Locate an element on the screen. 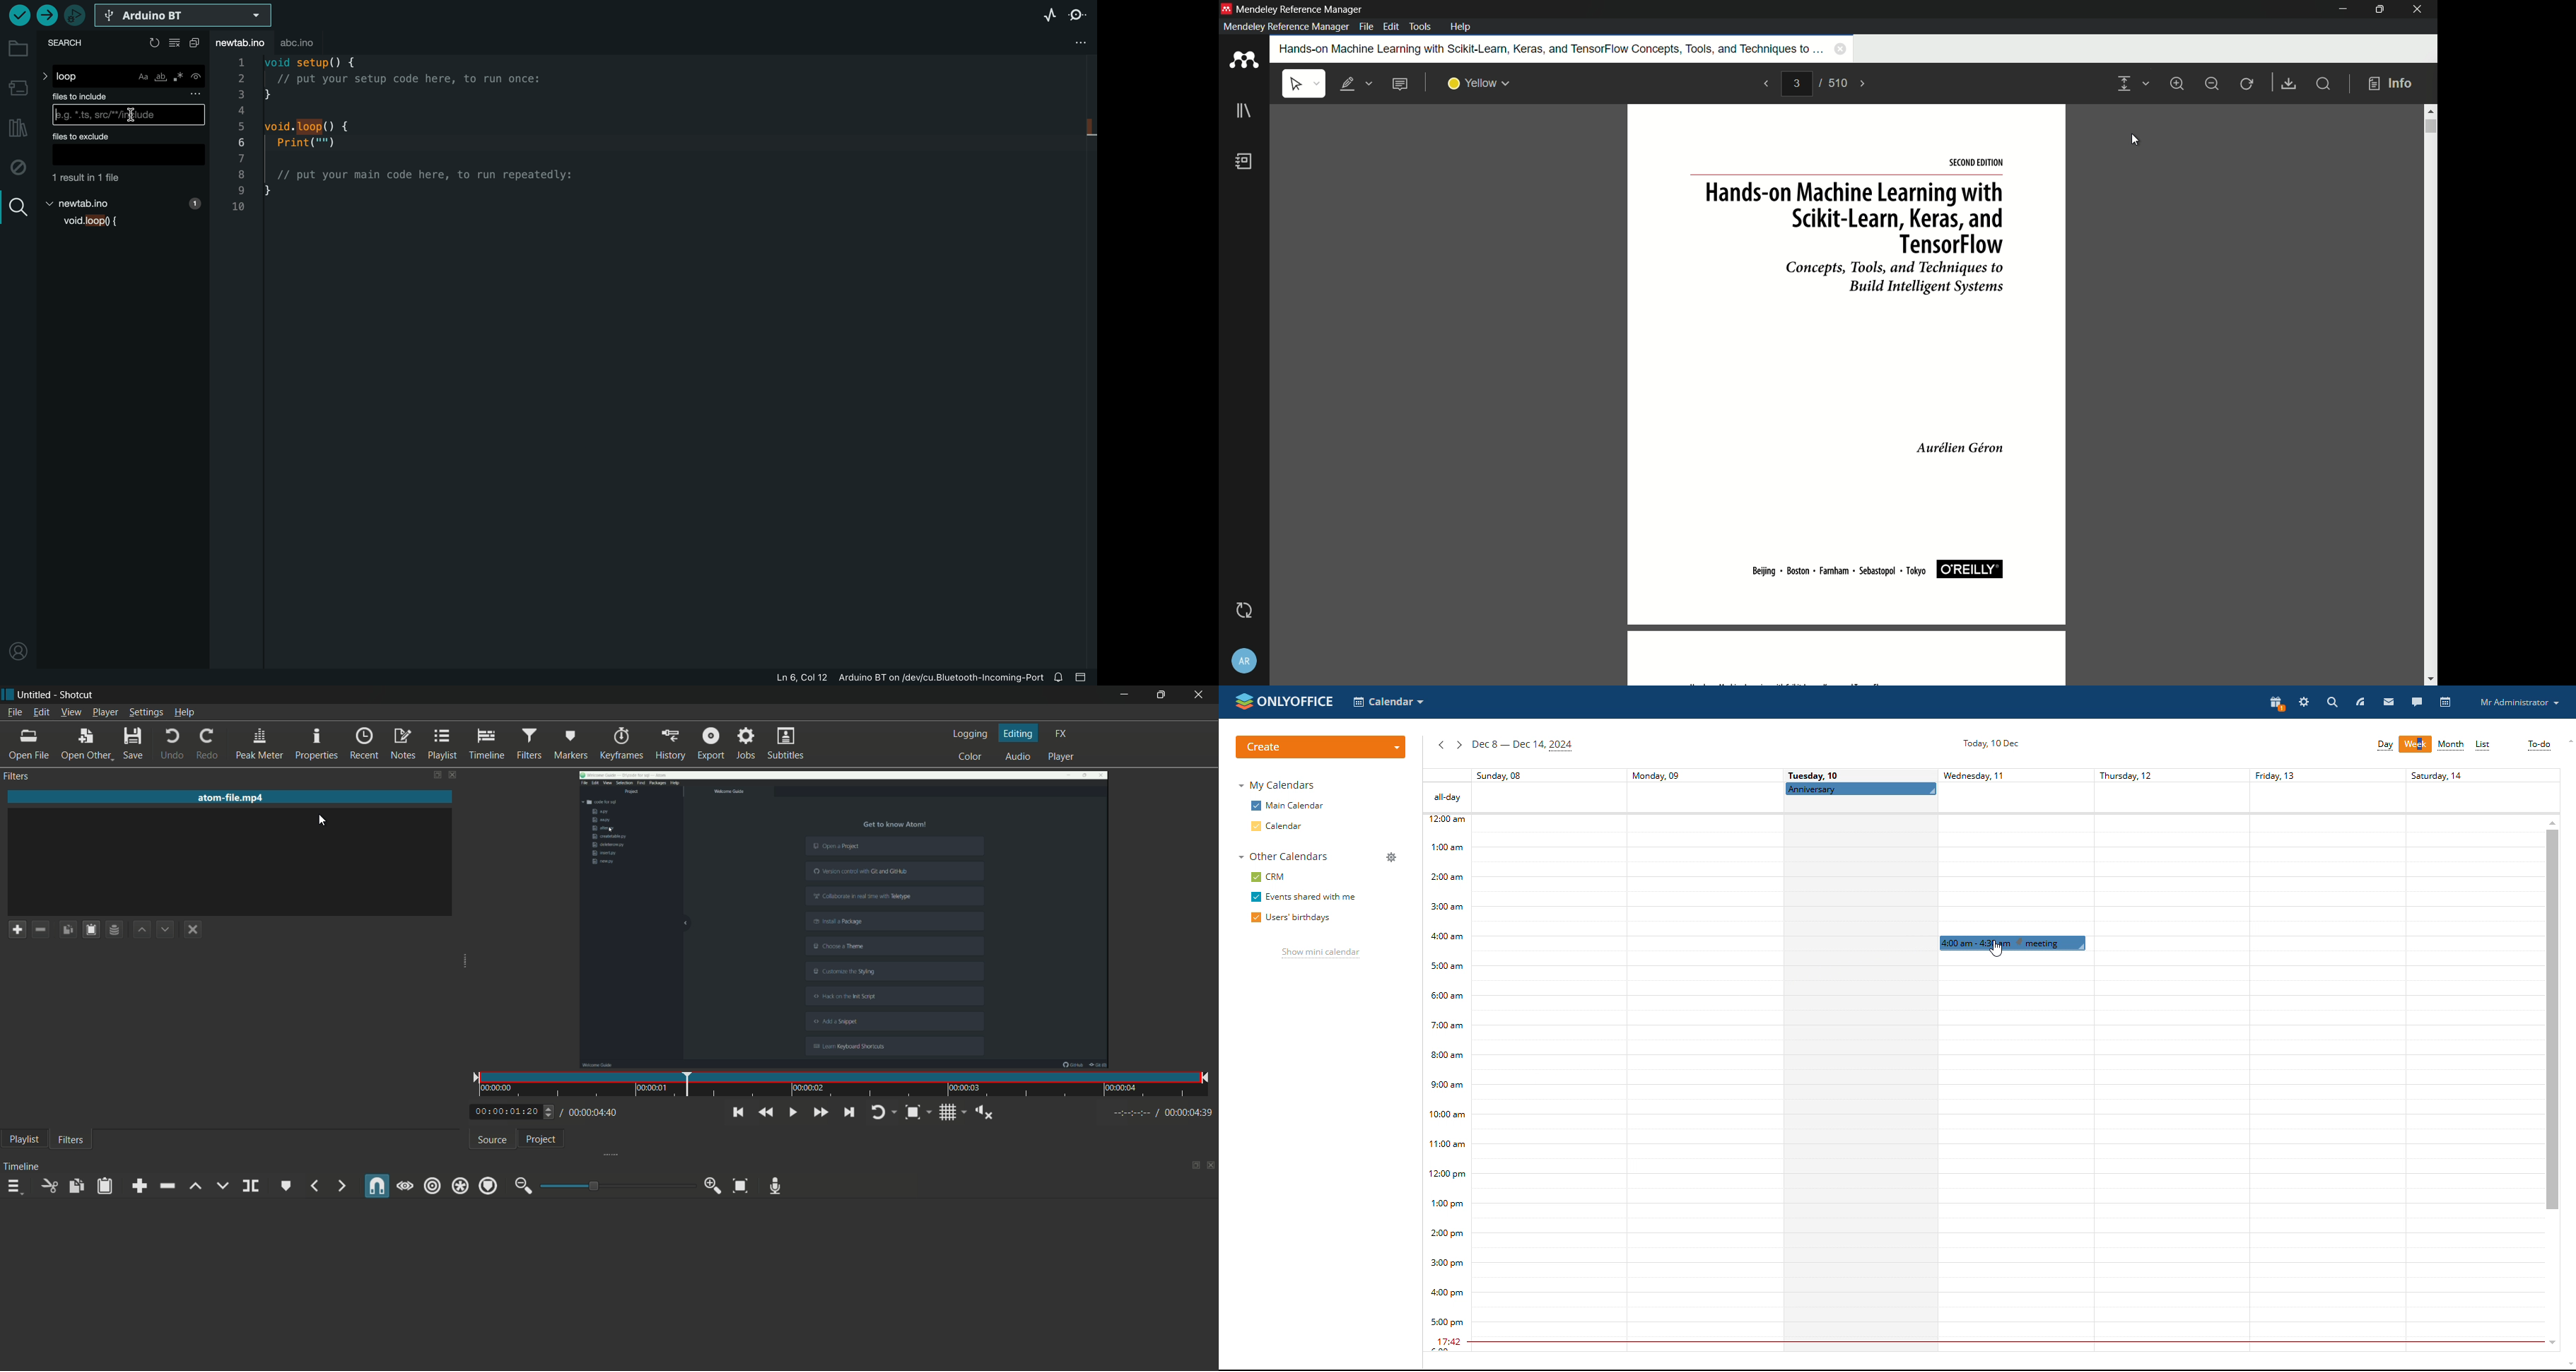 The image size is (2576, 1372). files to include is located at coordinates (130, 95).